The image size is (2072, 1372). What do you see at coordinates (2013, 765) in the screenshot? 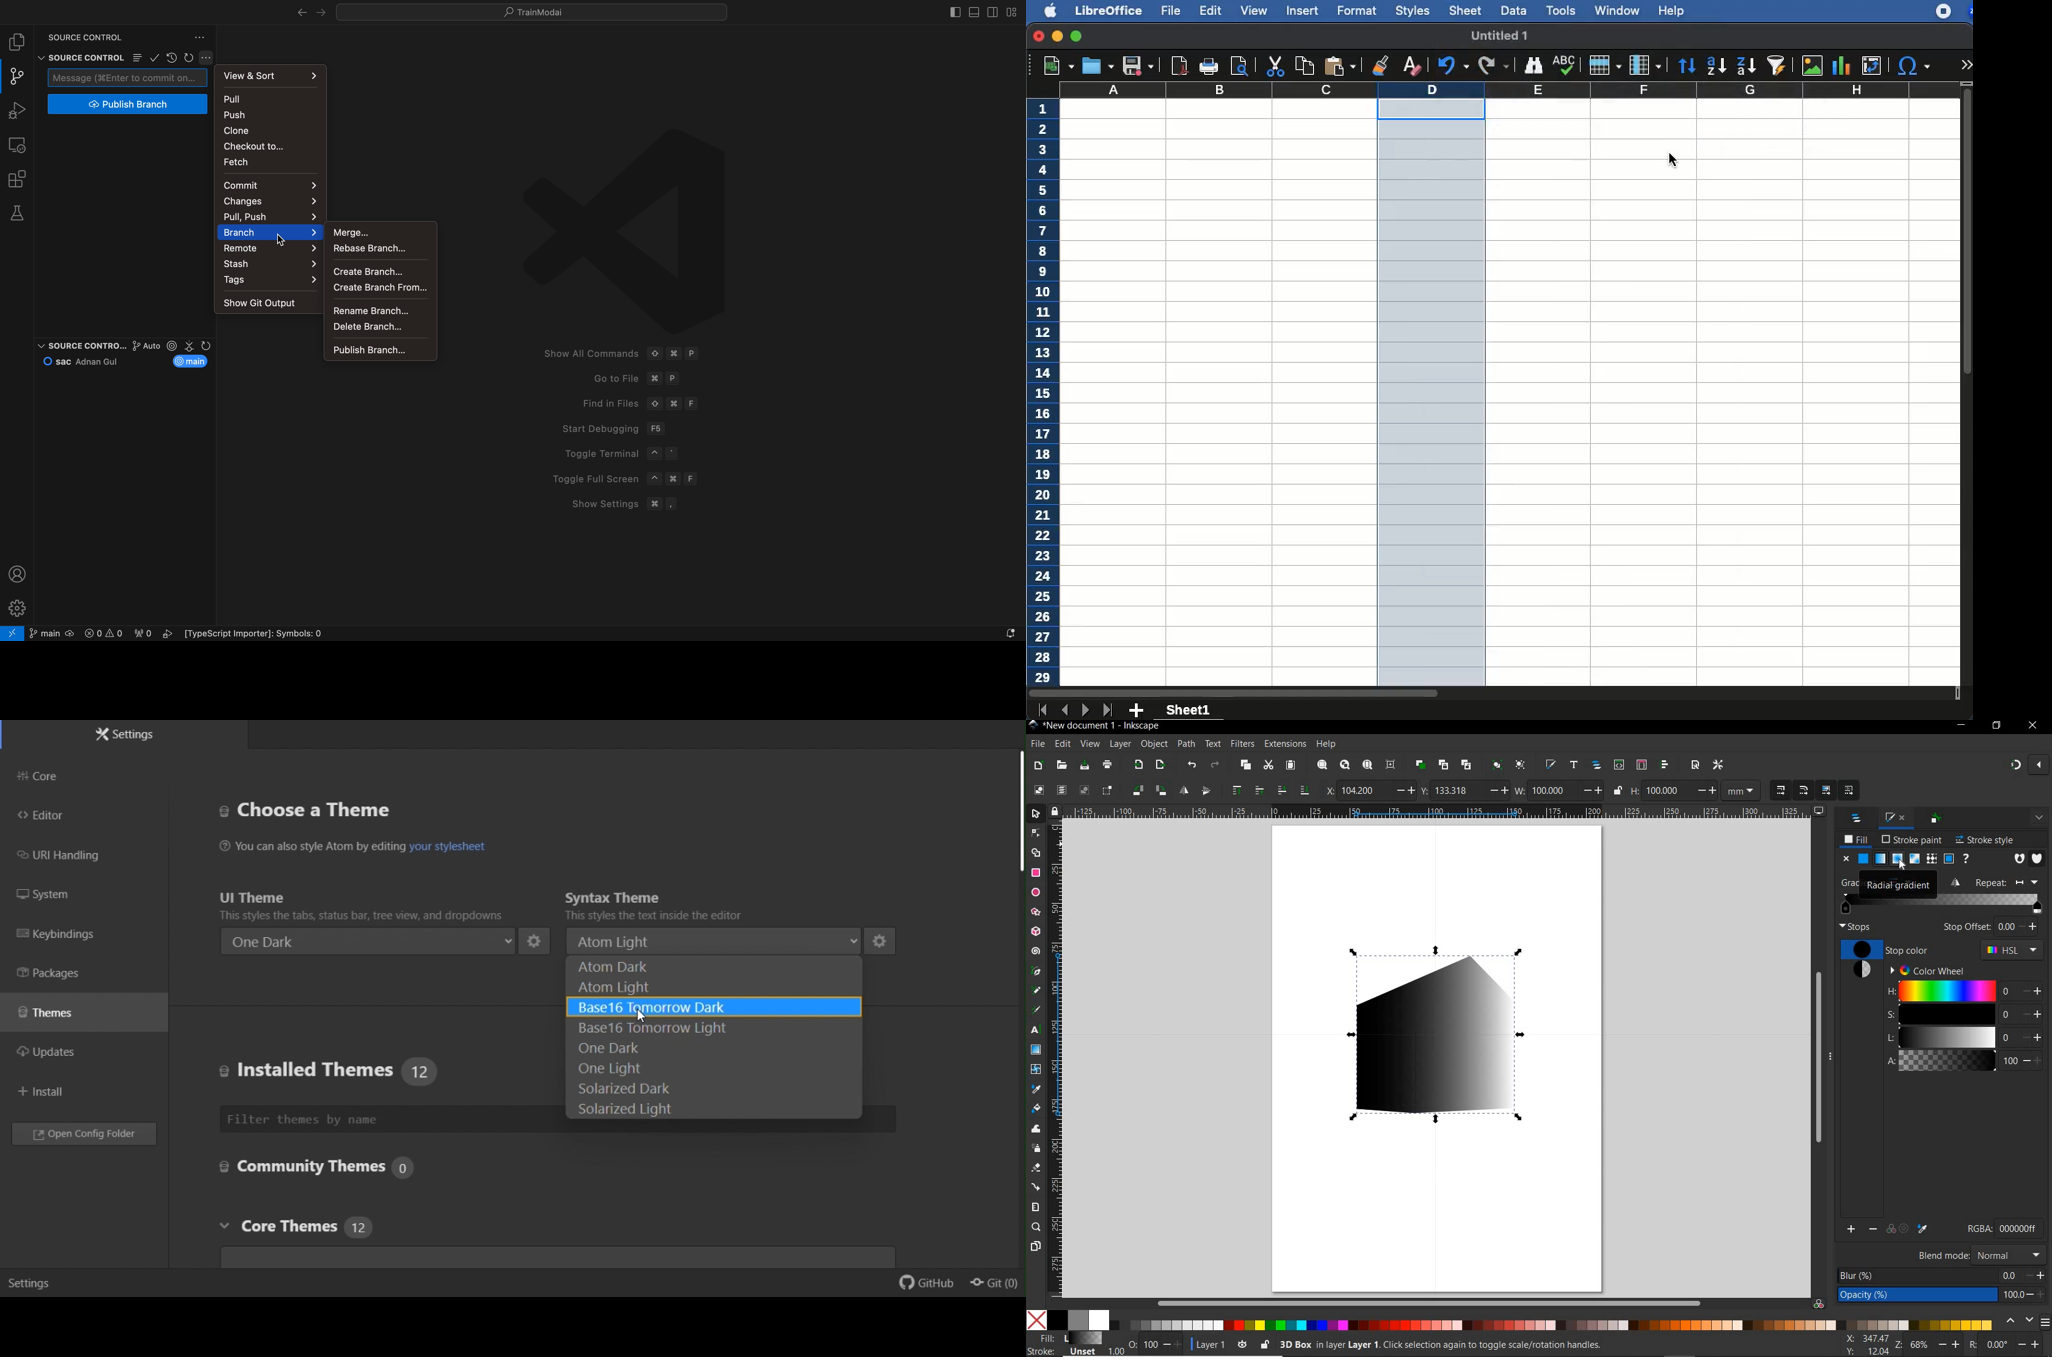
I see `ENABLE SNAPPING TOOL` at bounding box center [2013, 765].